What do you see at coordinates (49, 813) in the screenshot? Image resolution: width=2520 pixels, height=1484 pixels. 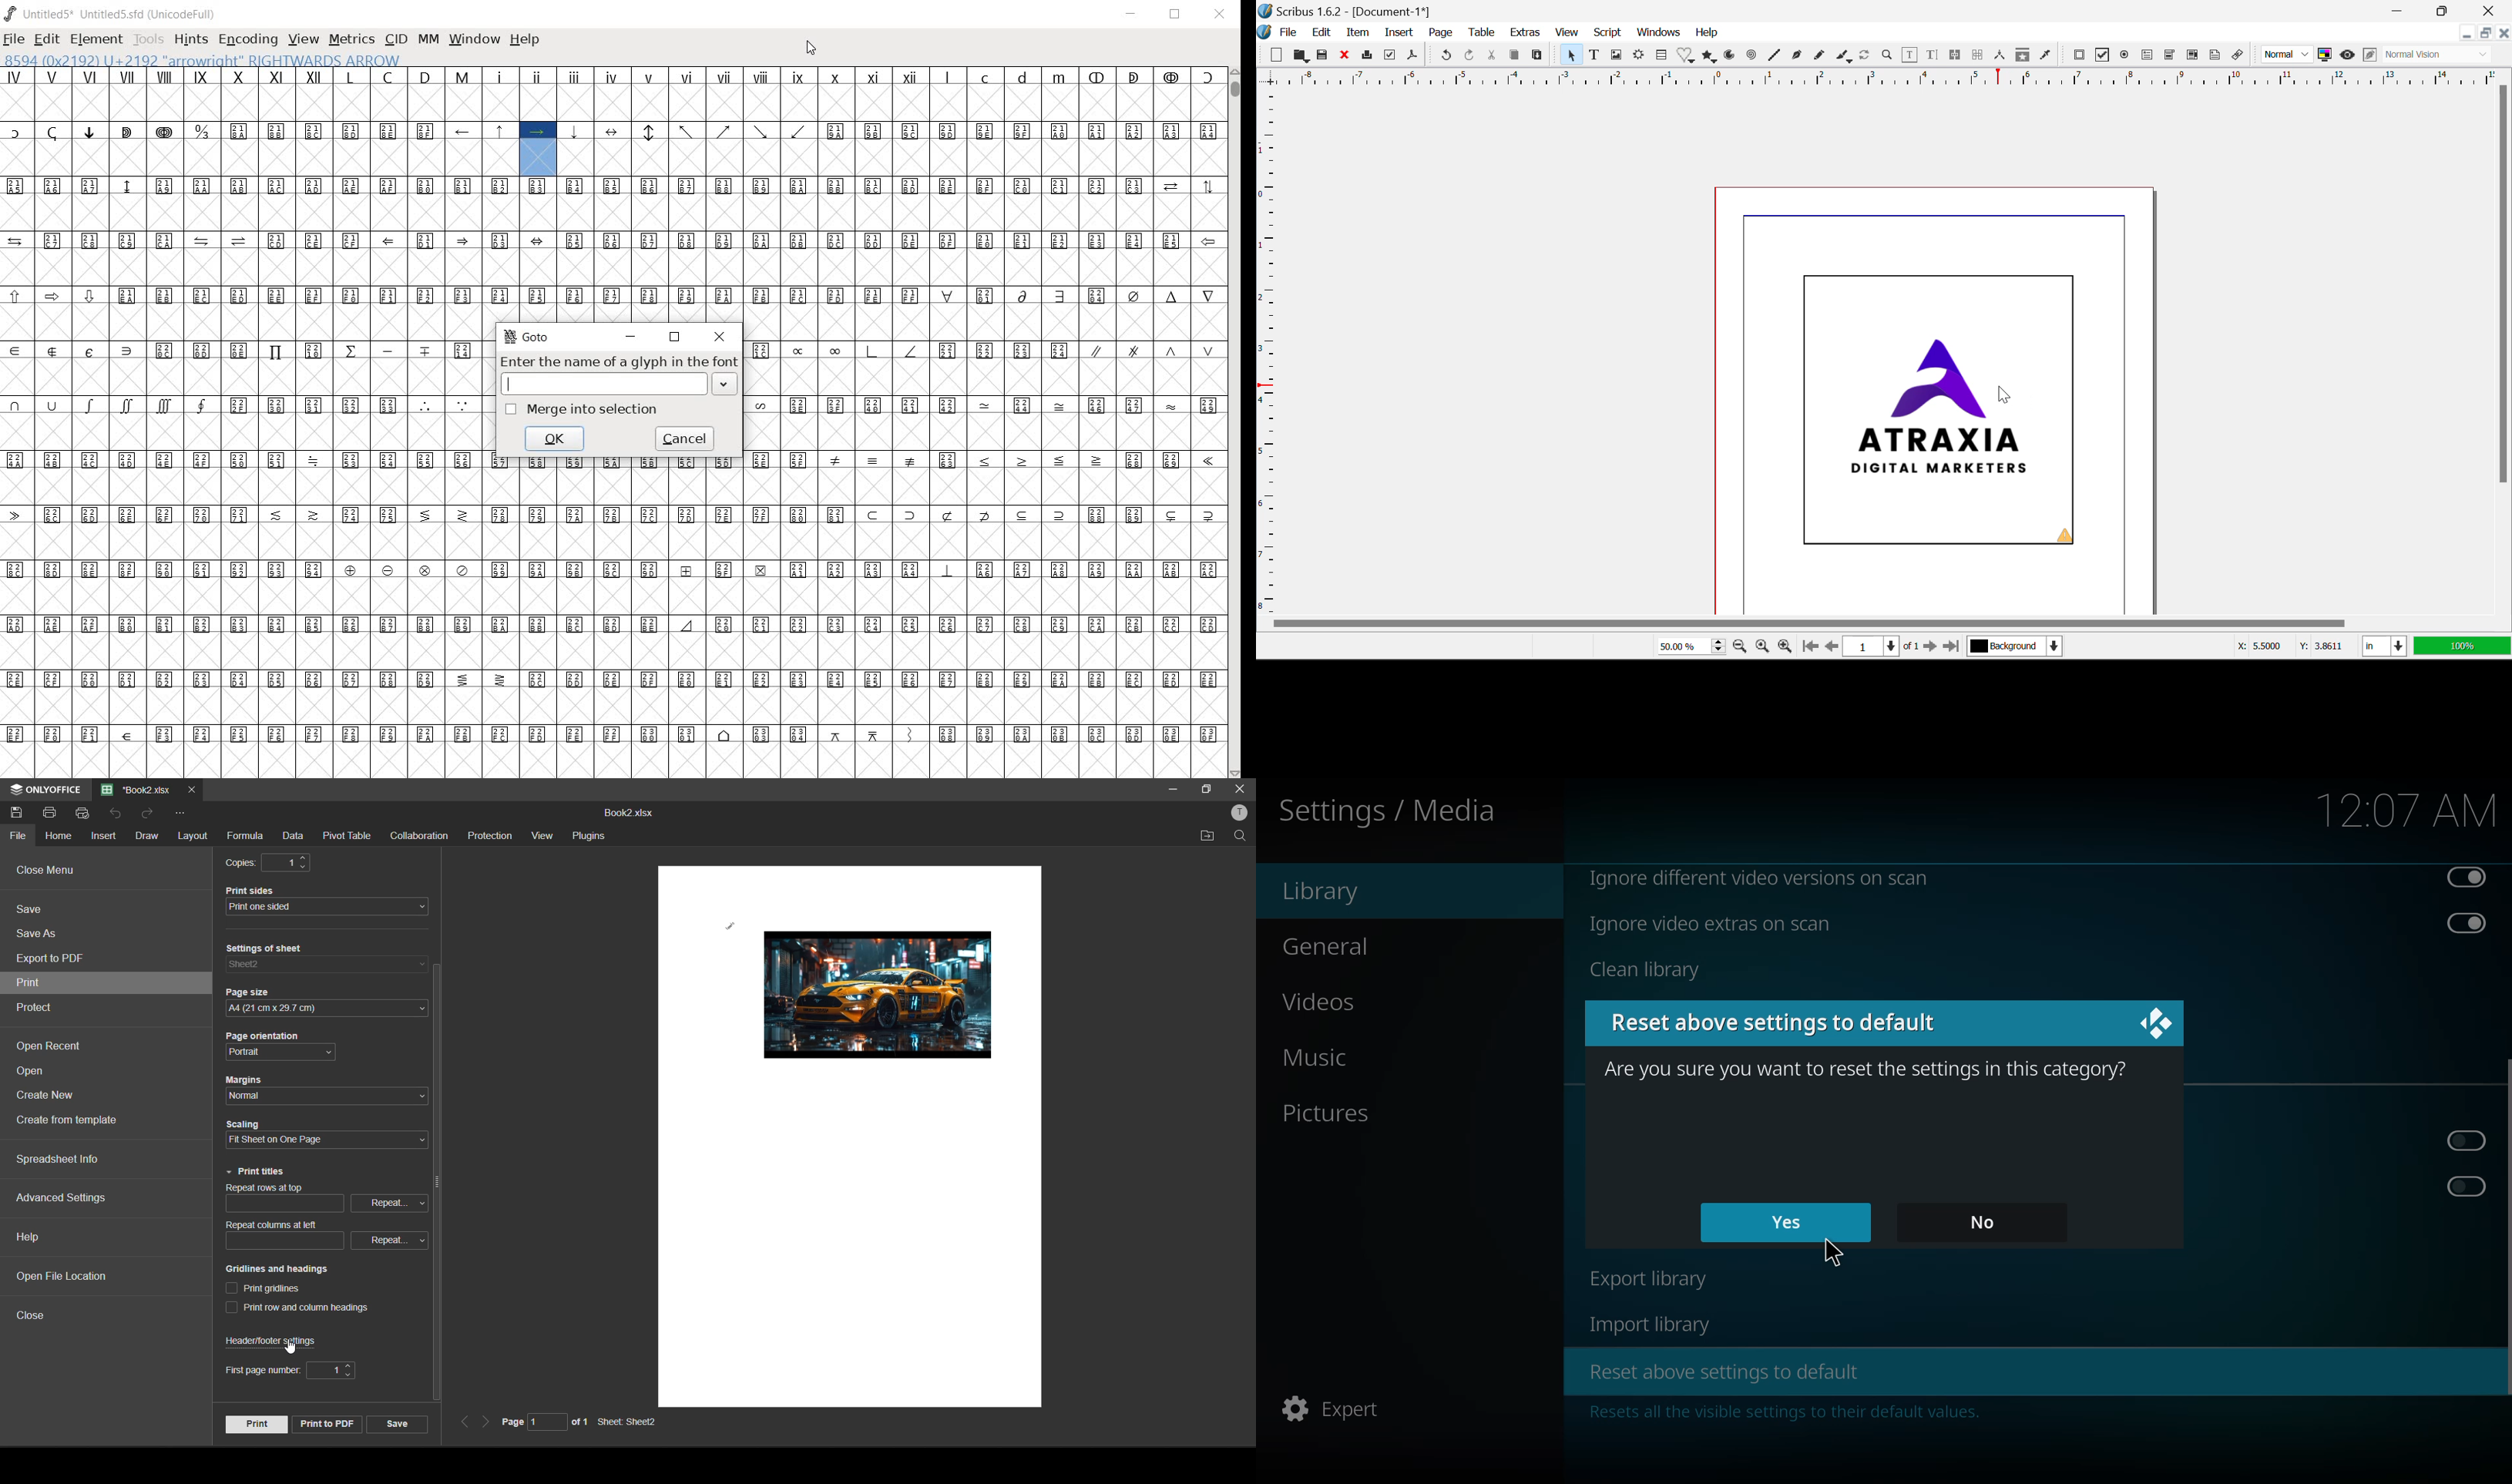 I see `print` at bounding box center [49, 813].